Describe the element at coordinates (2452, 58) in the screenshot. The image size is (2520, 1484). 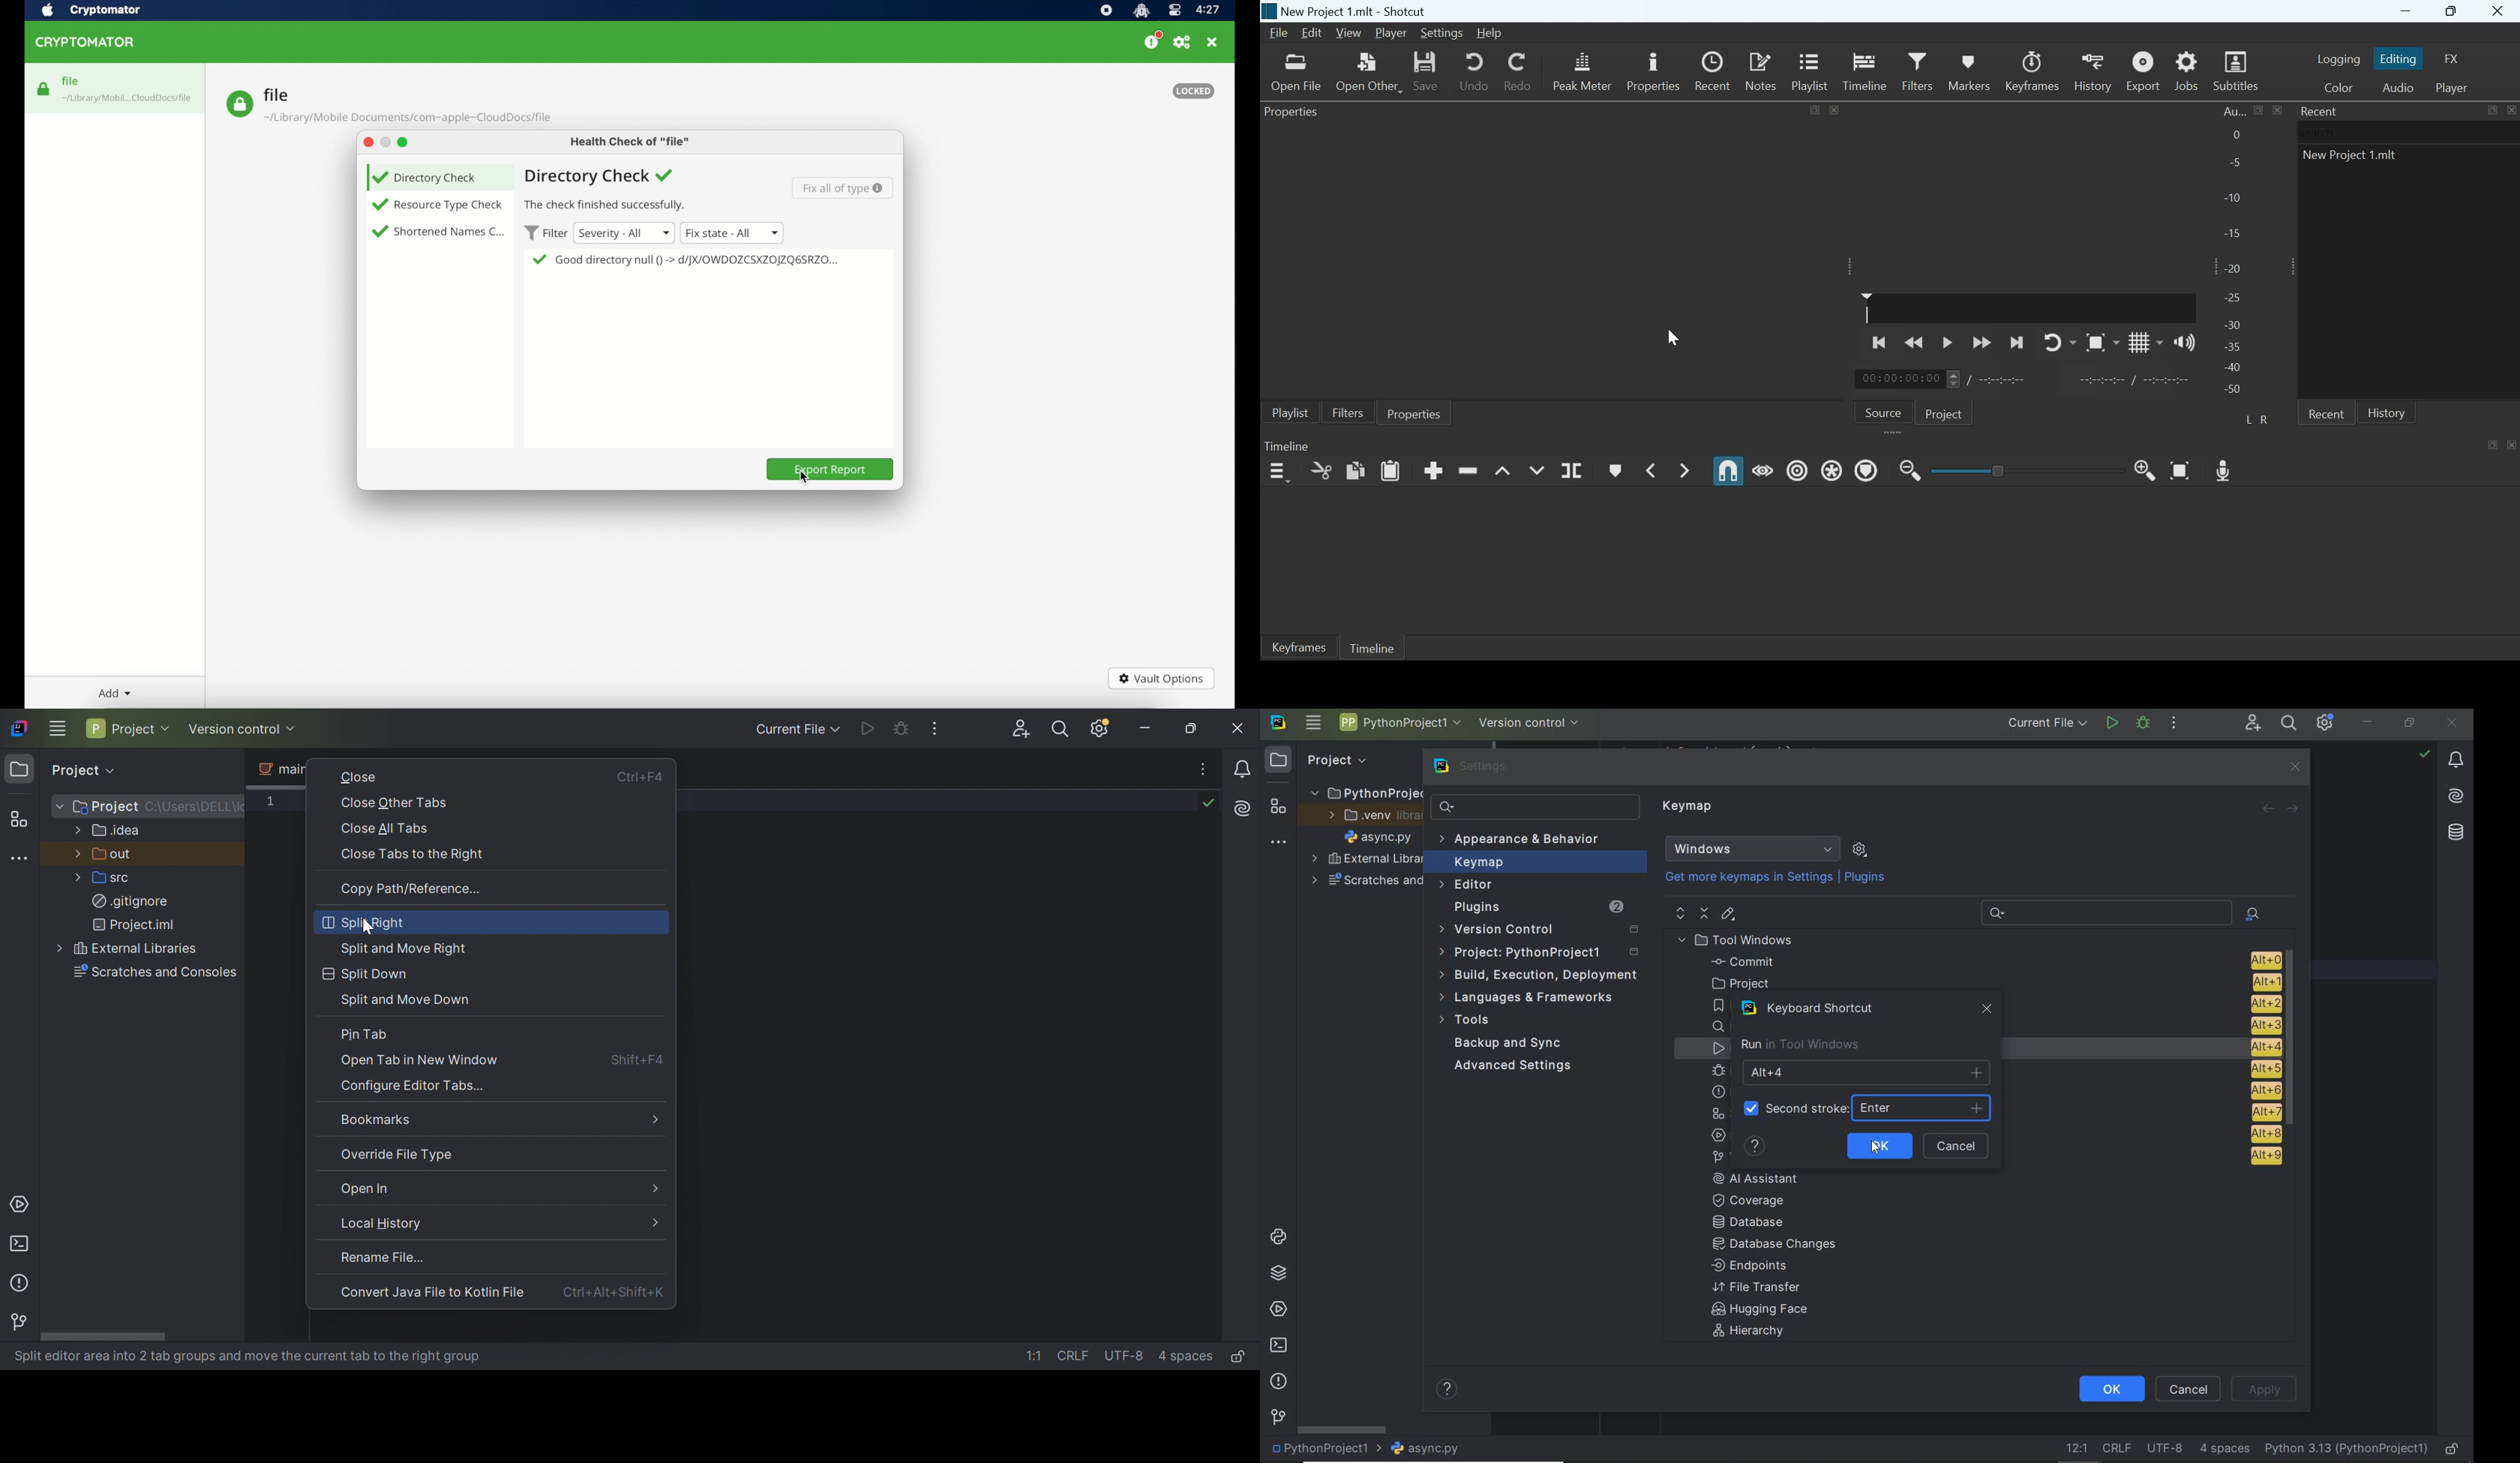
I see `Switch to the effects layout` at that location.